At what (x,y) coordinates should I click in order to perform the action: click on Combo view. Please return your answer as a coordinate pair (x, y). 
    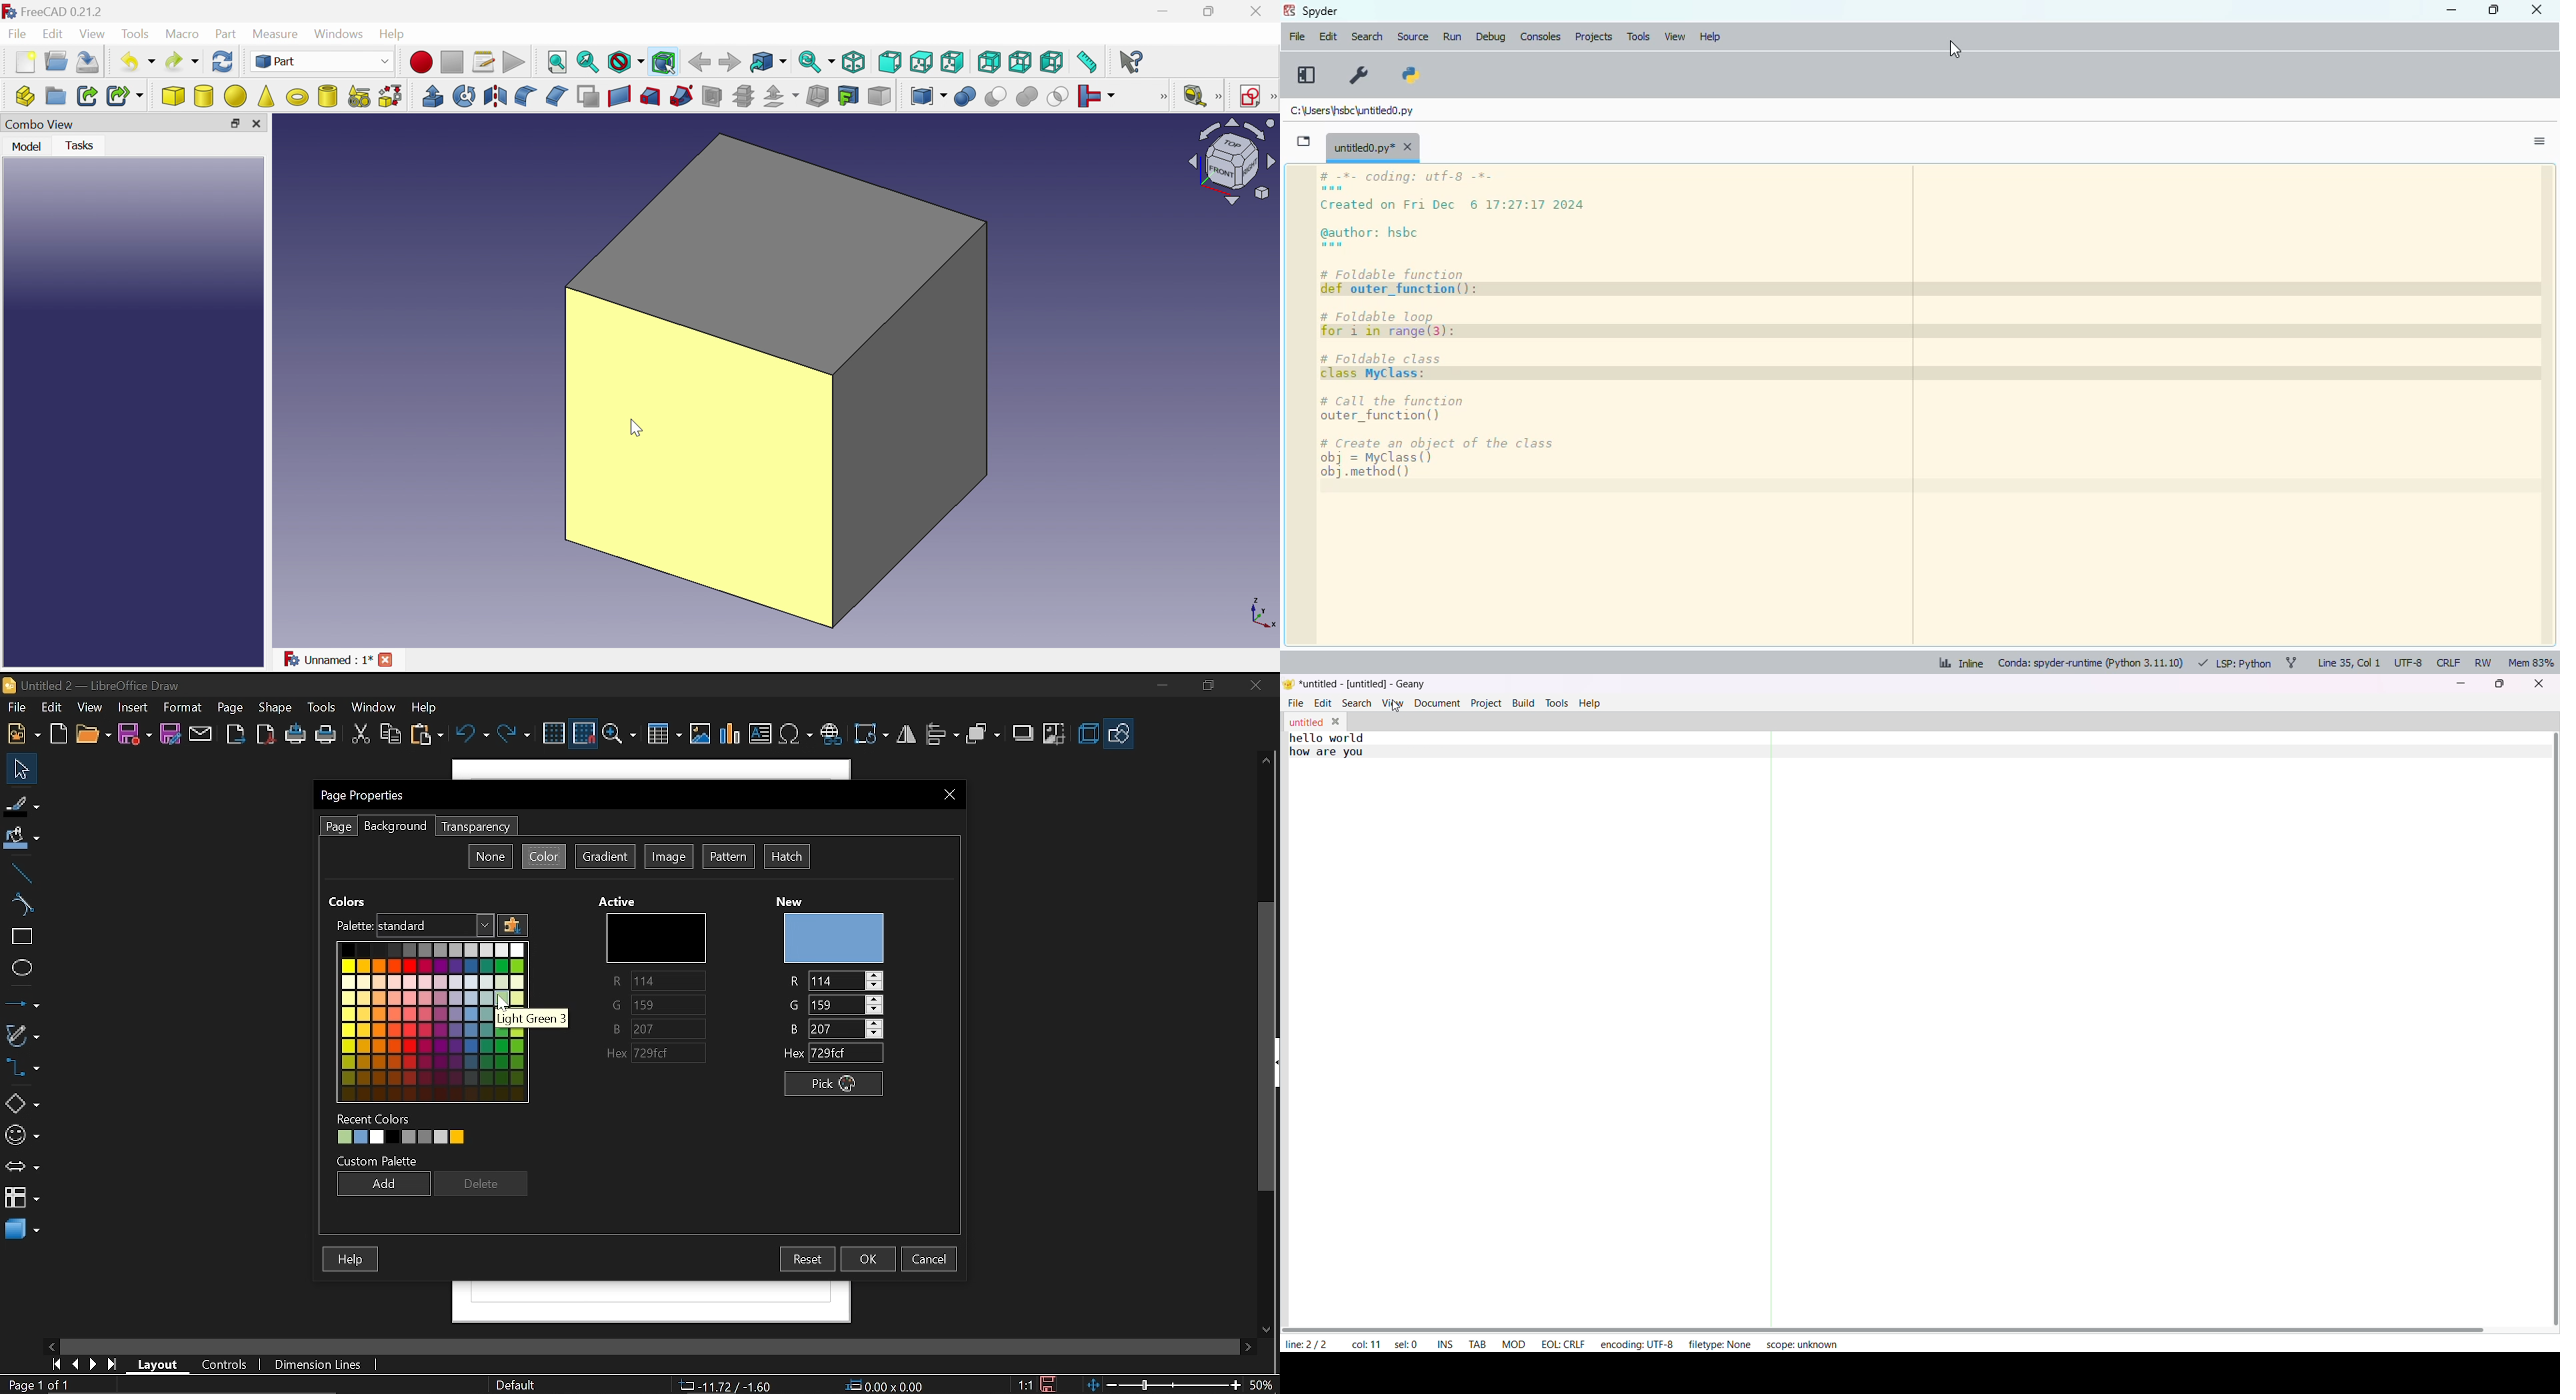
    Looking at the image, I should click on (41, 124).